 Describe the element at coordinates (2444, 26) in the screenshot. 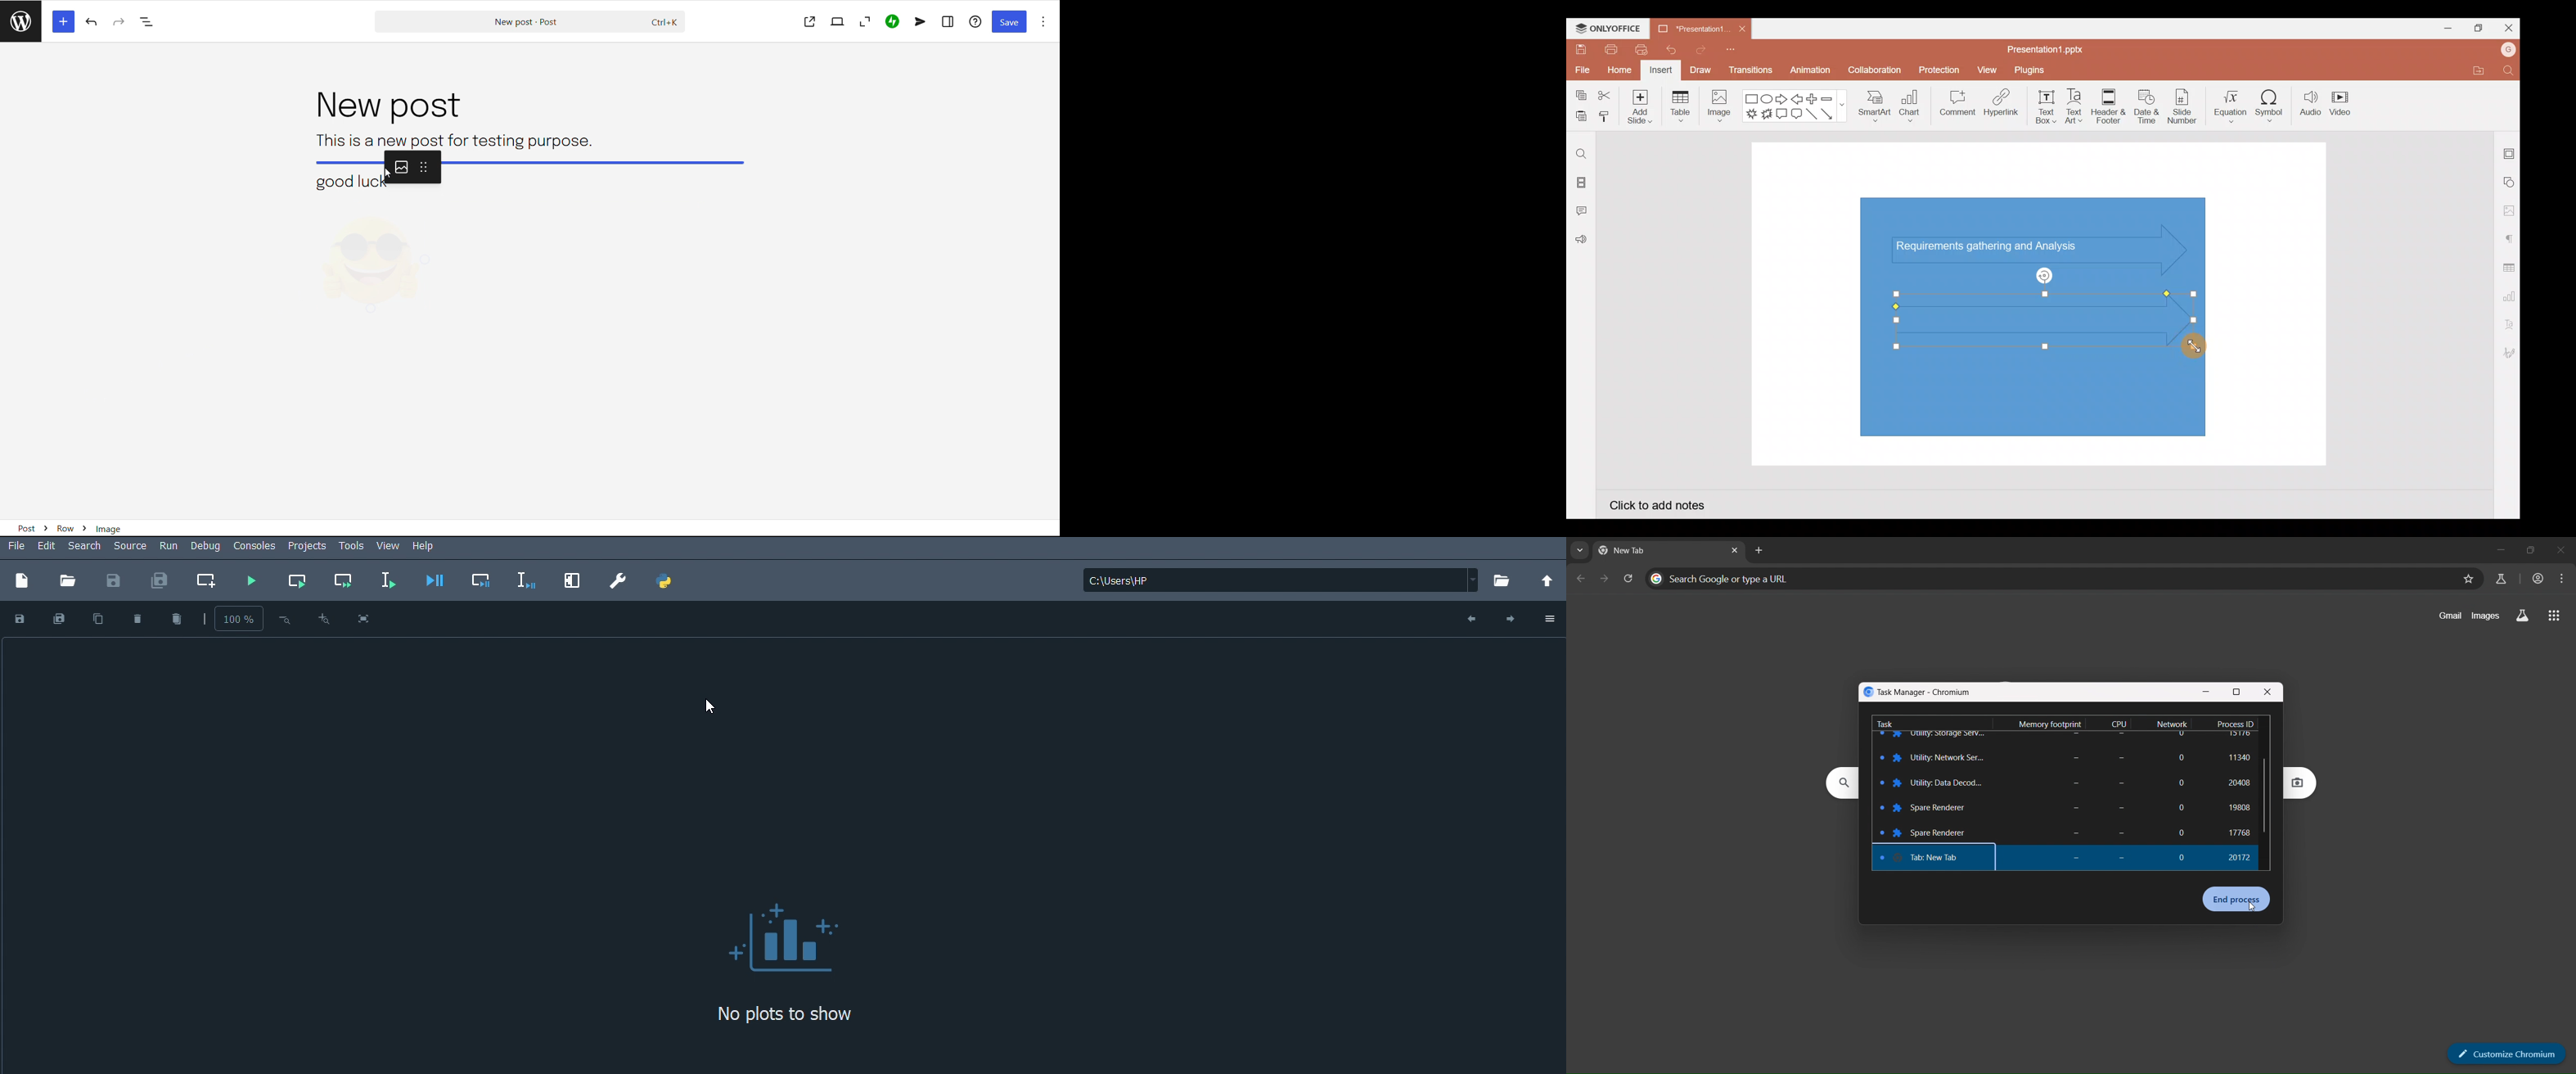

I see `Minimise` at that location.